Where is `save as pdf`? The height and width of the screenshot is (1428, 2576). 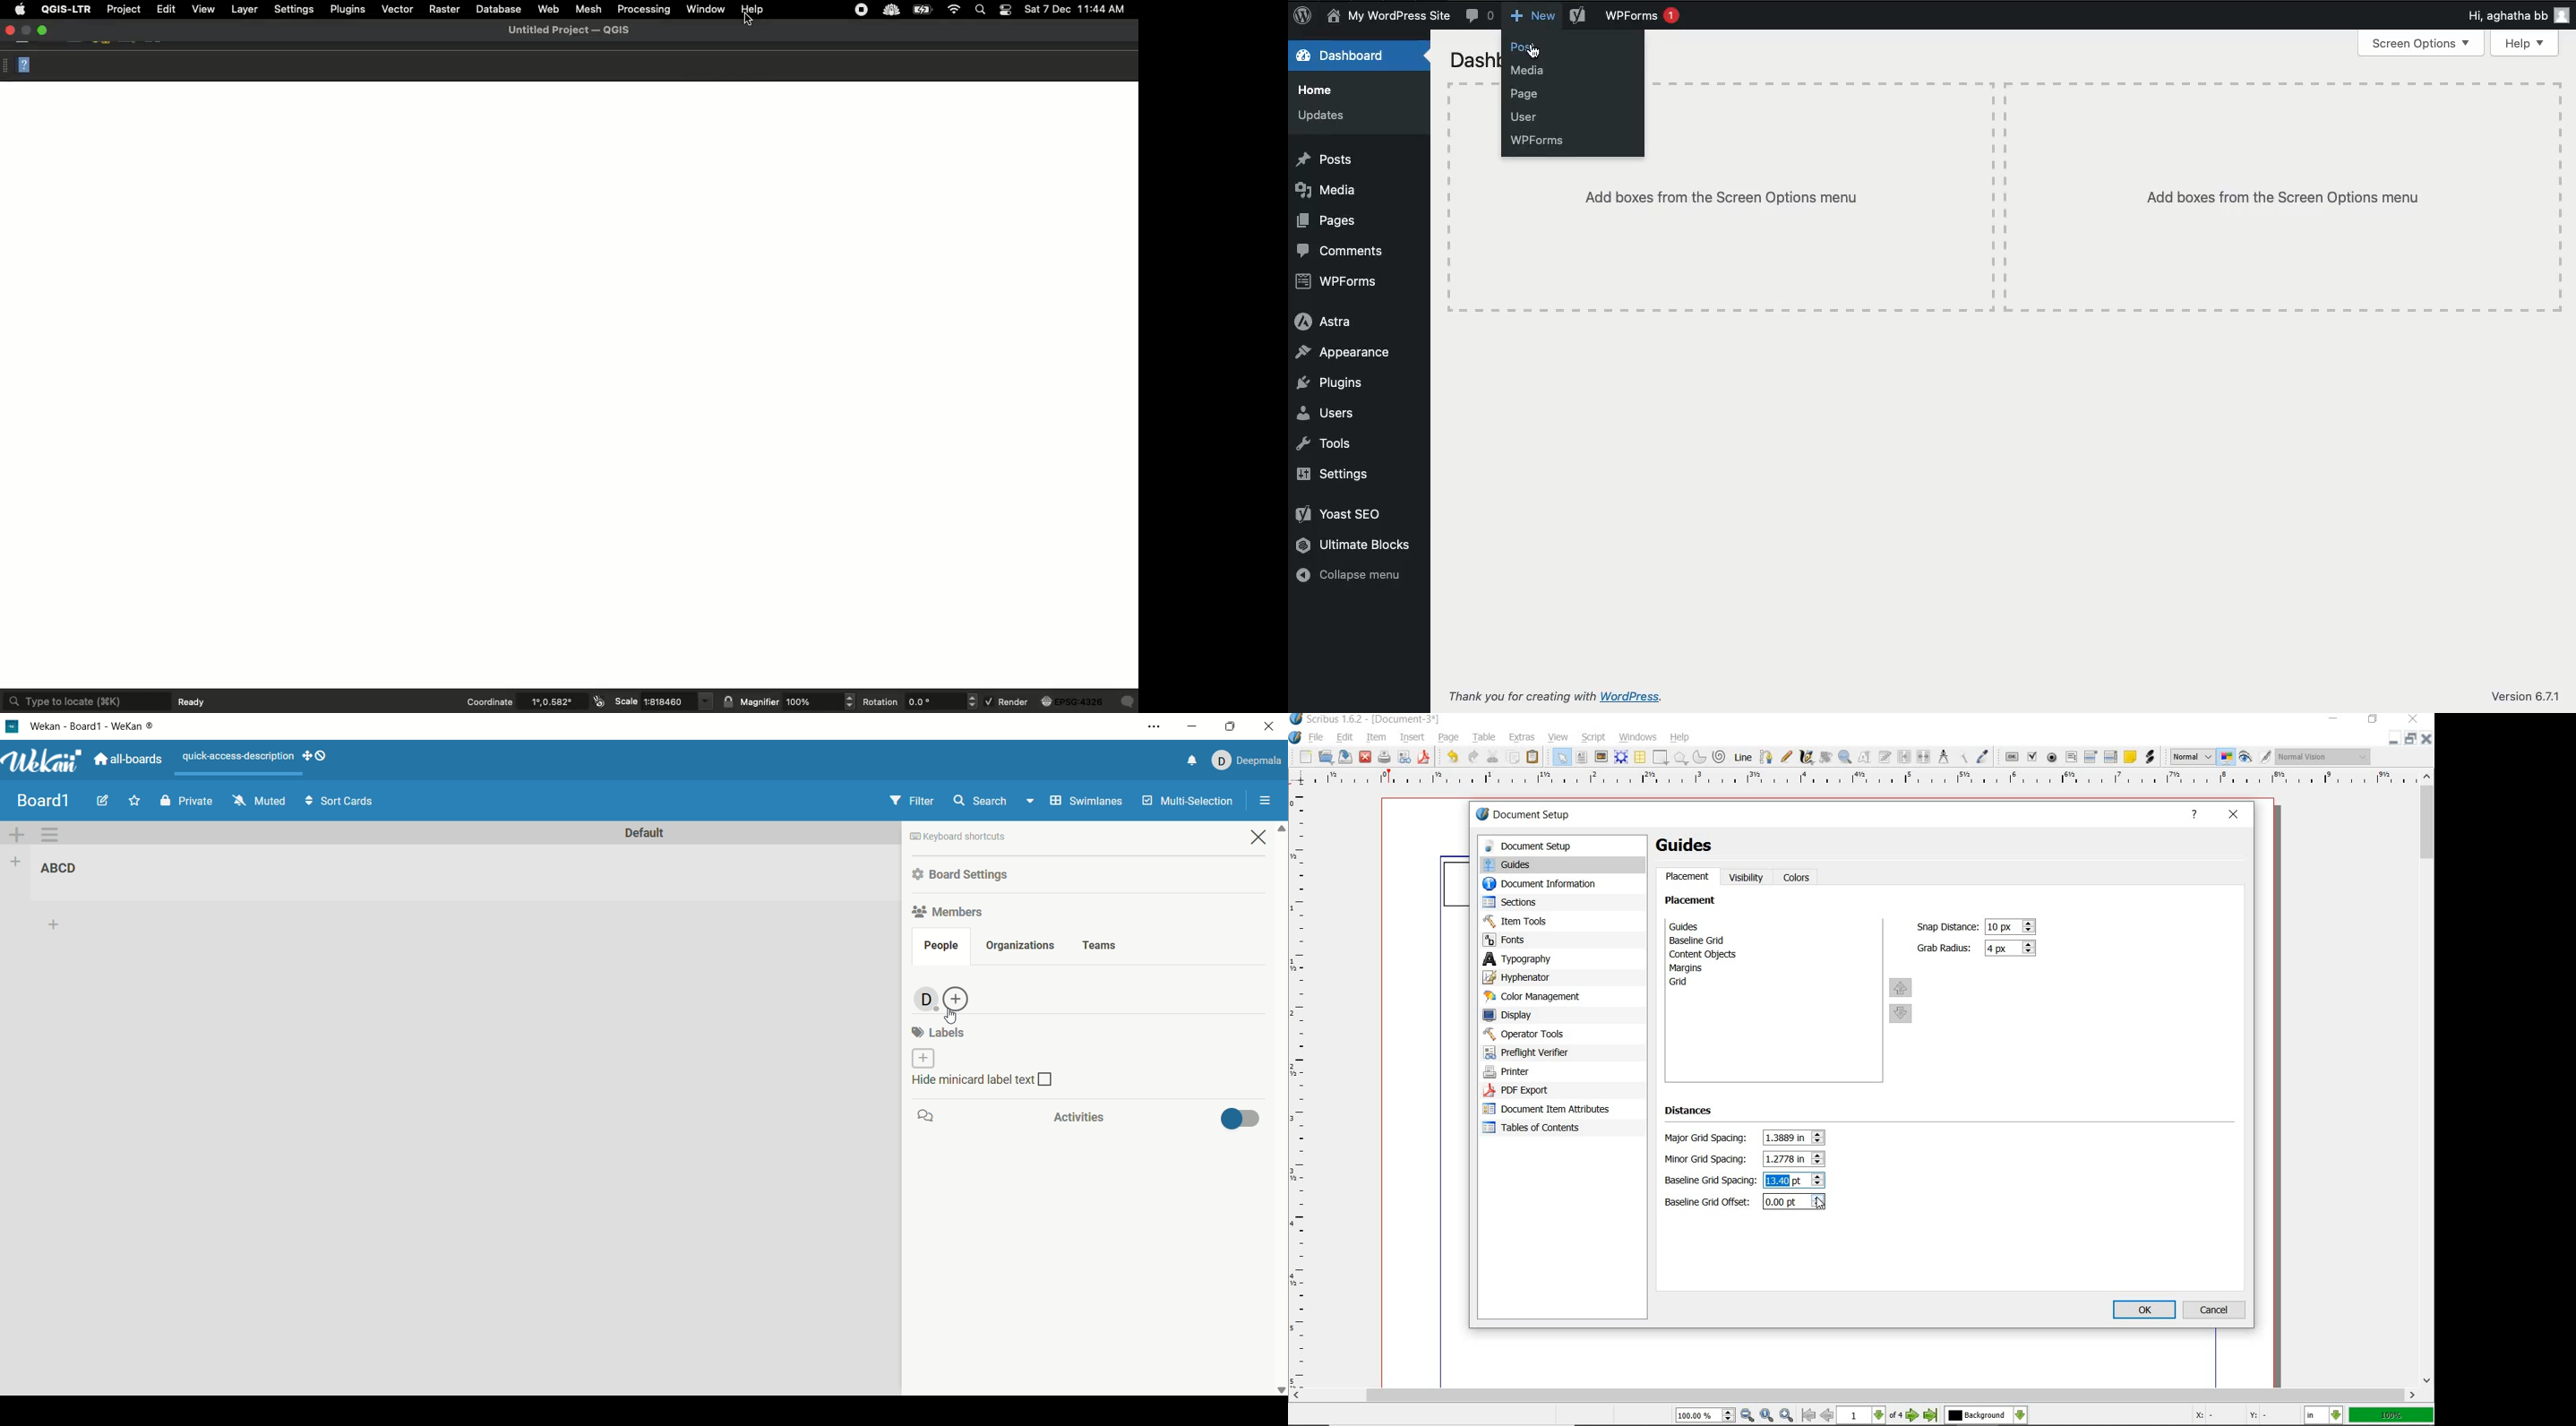
save as pdf is located at coordinates (1423, 757).